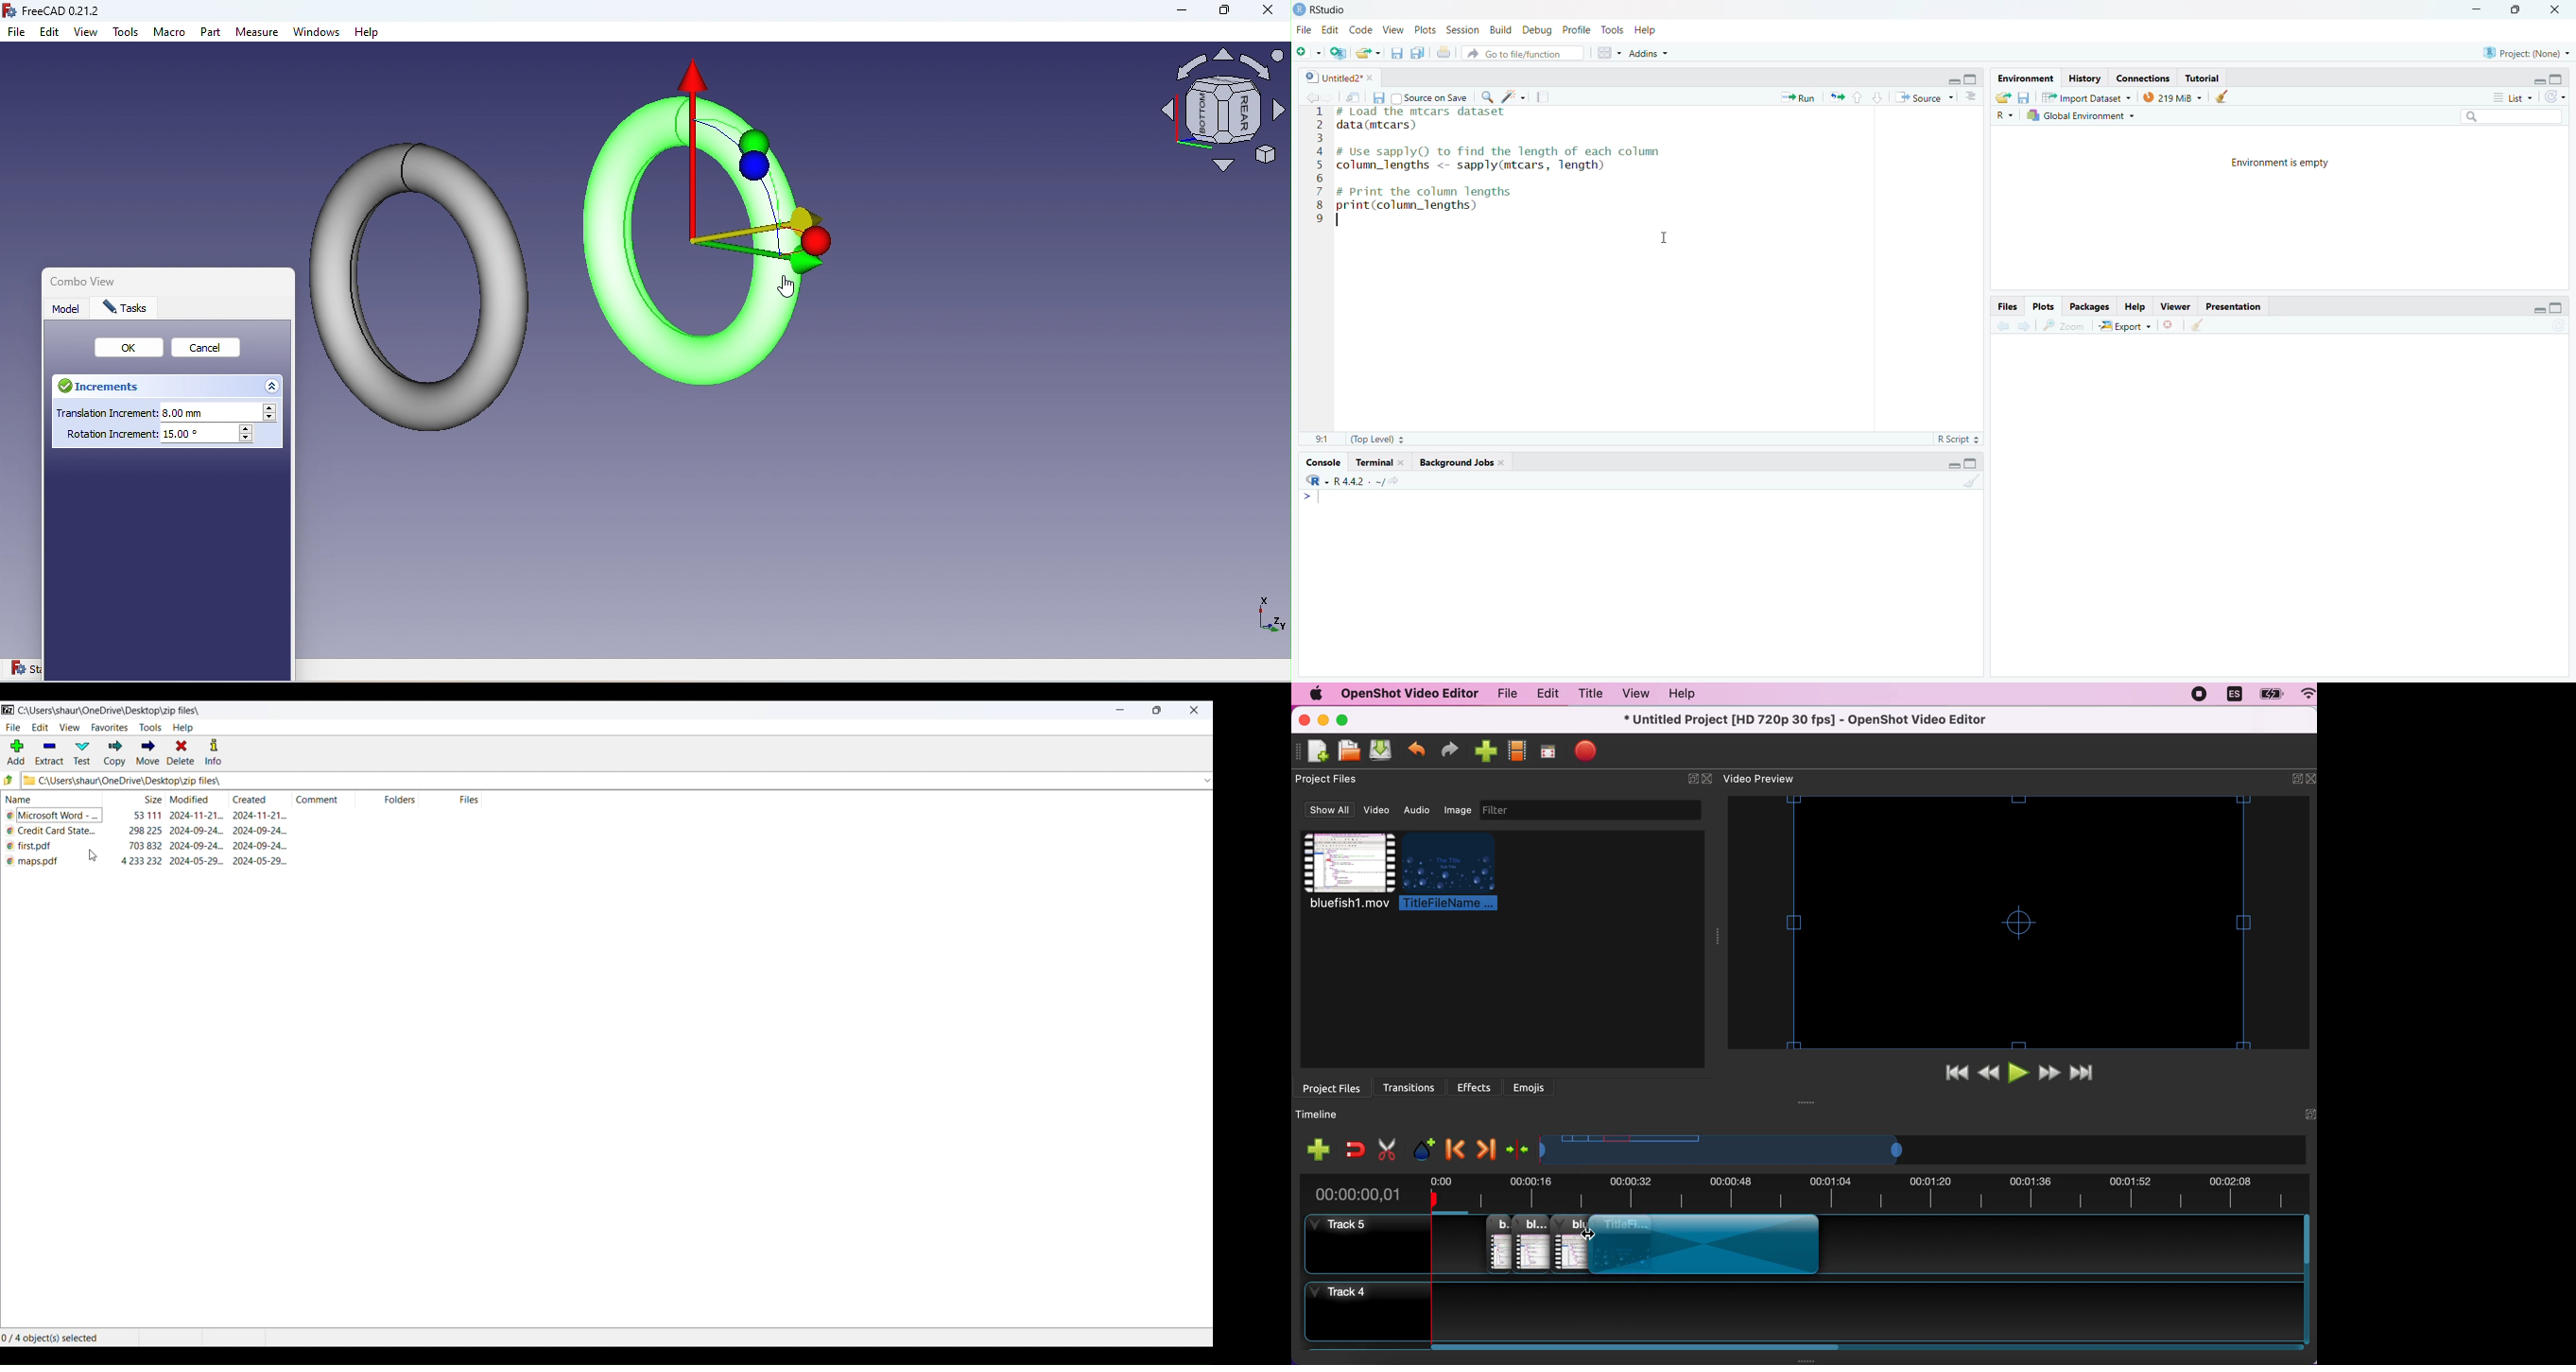 This screenshot has height=1372, width=2576. I want to click on Increments, so click(106, 388).